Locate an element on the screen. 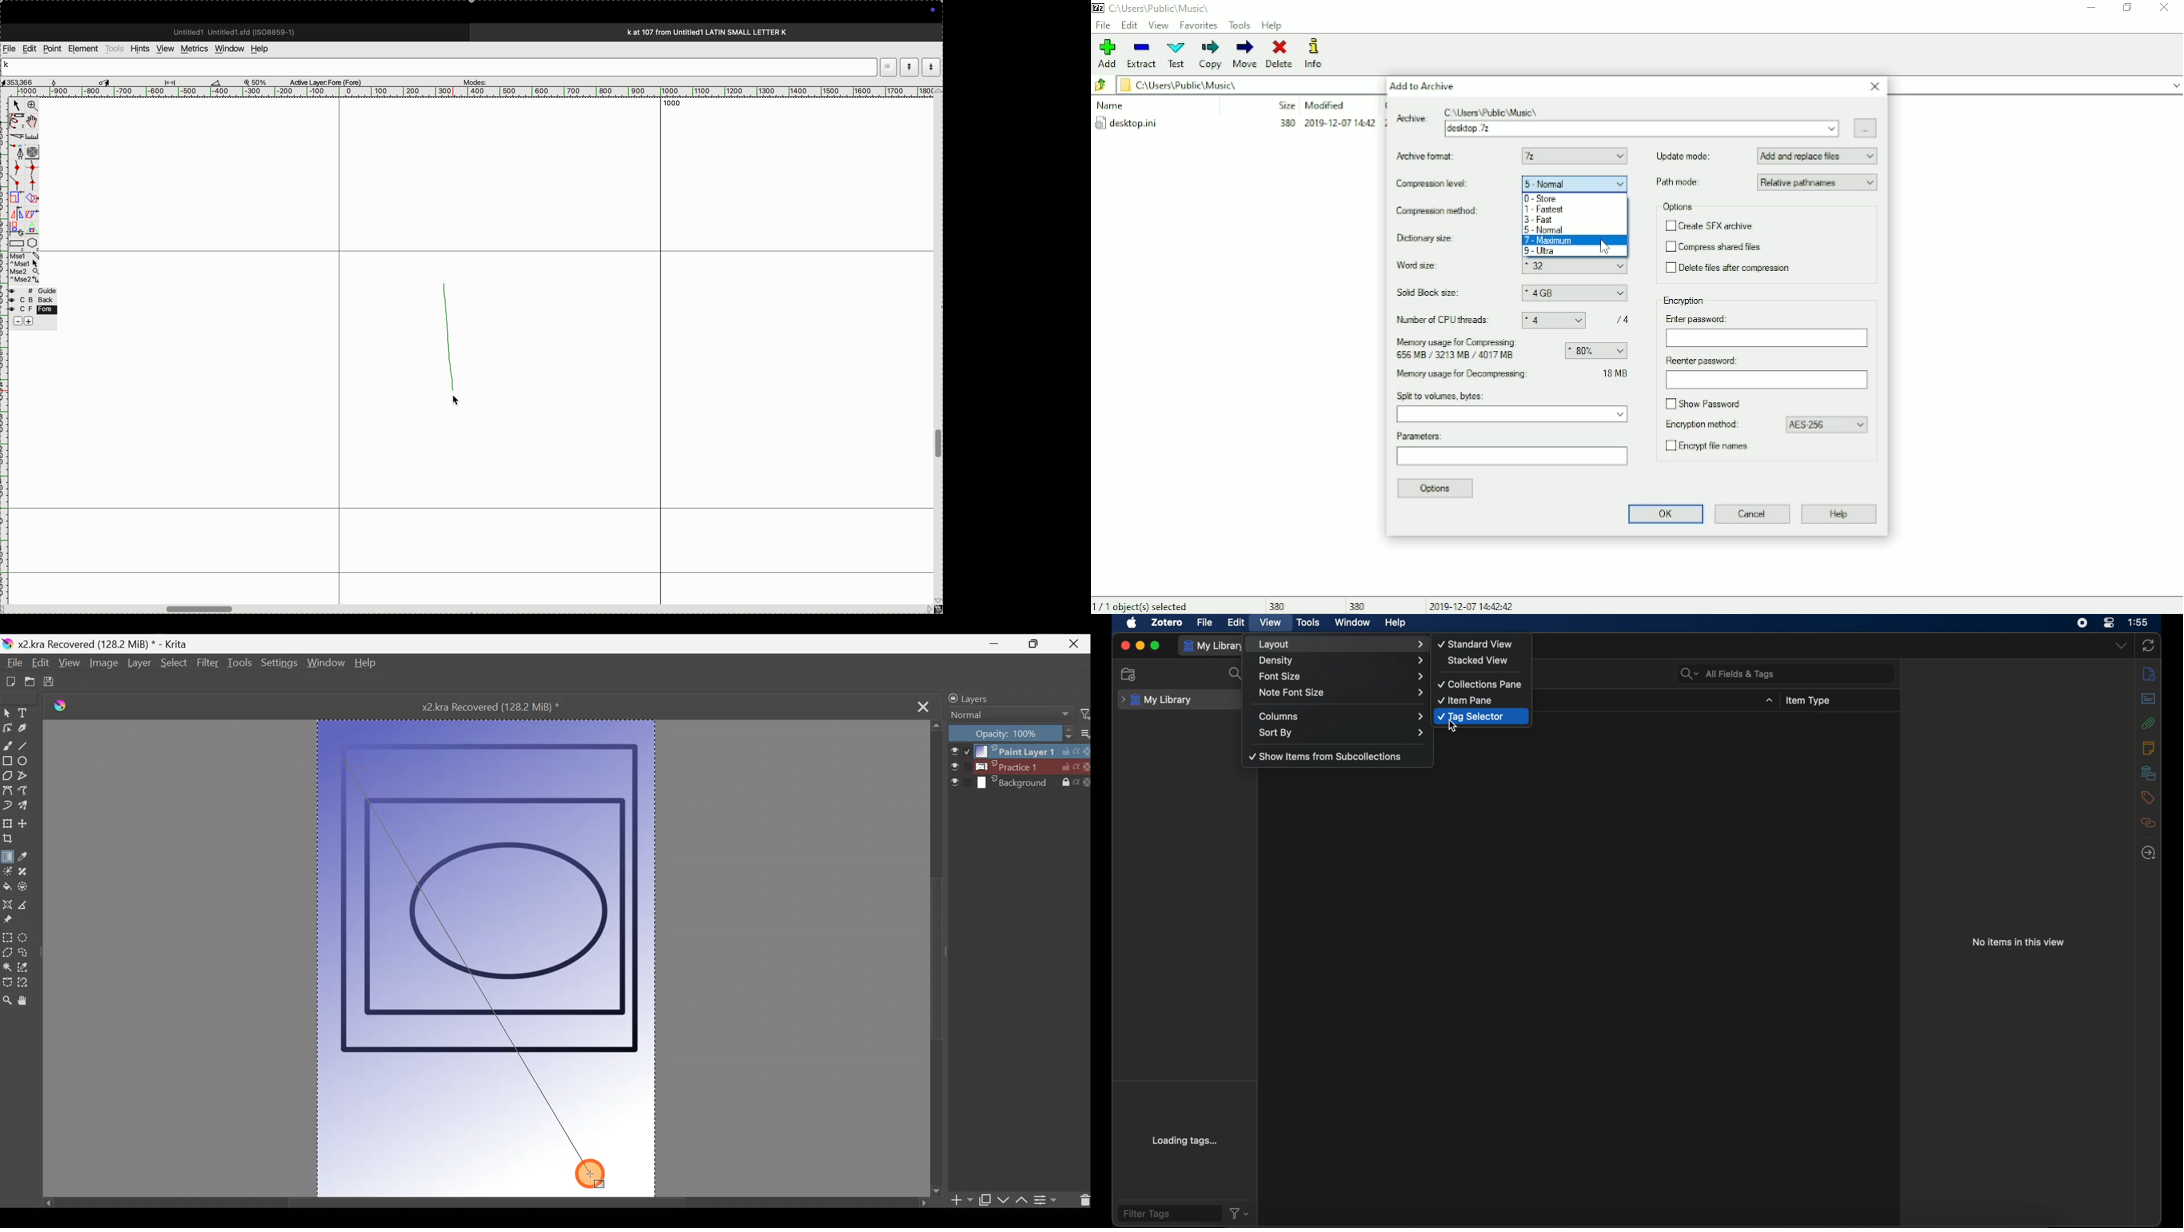  9 - Ultra is located at coordinates (1551, 251).